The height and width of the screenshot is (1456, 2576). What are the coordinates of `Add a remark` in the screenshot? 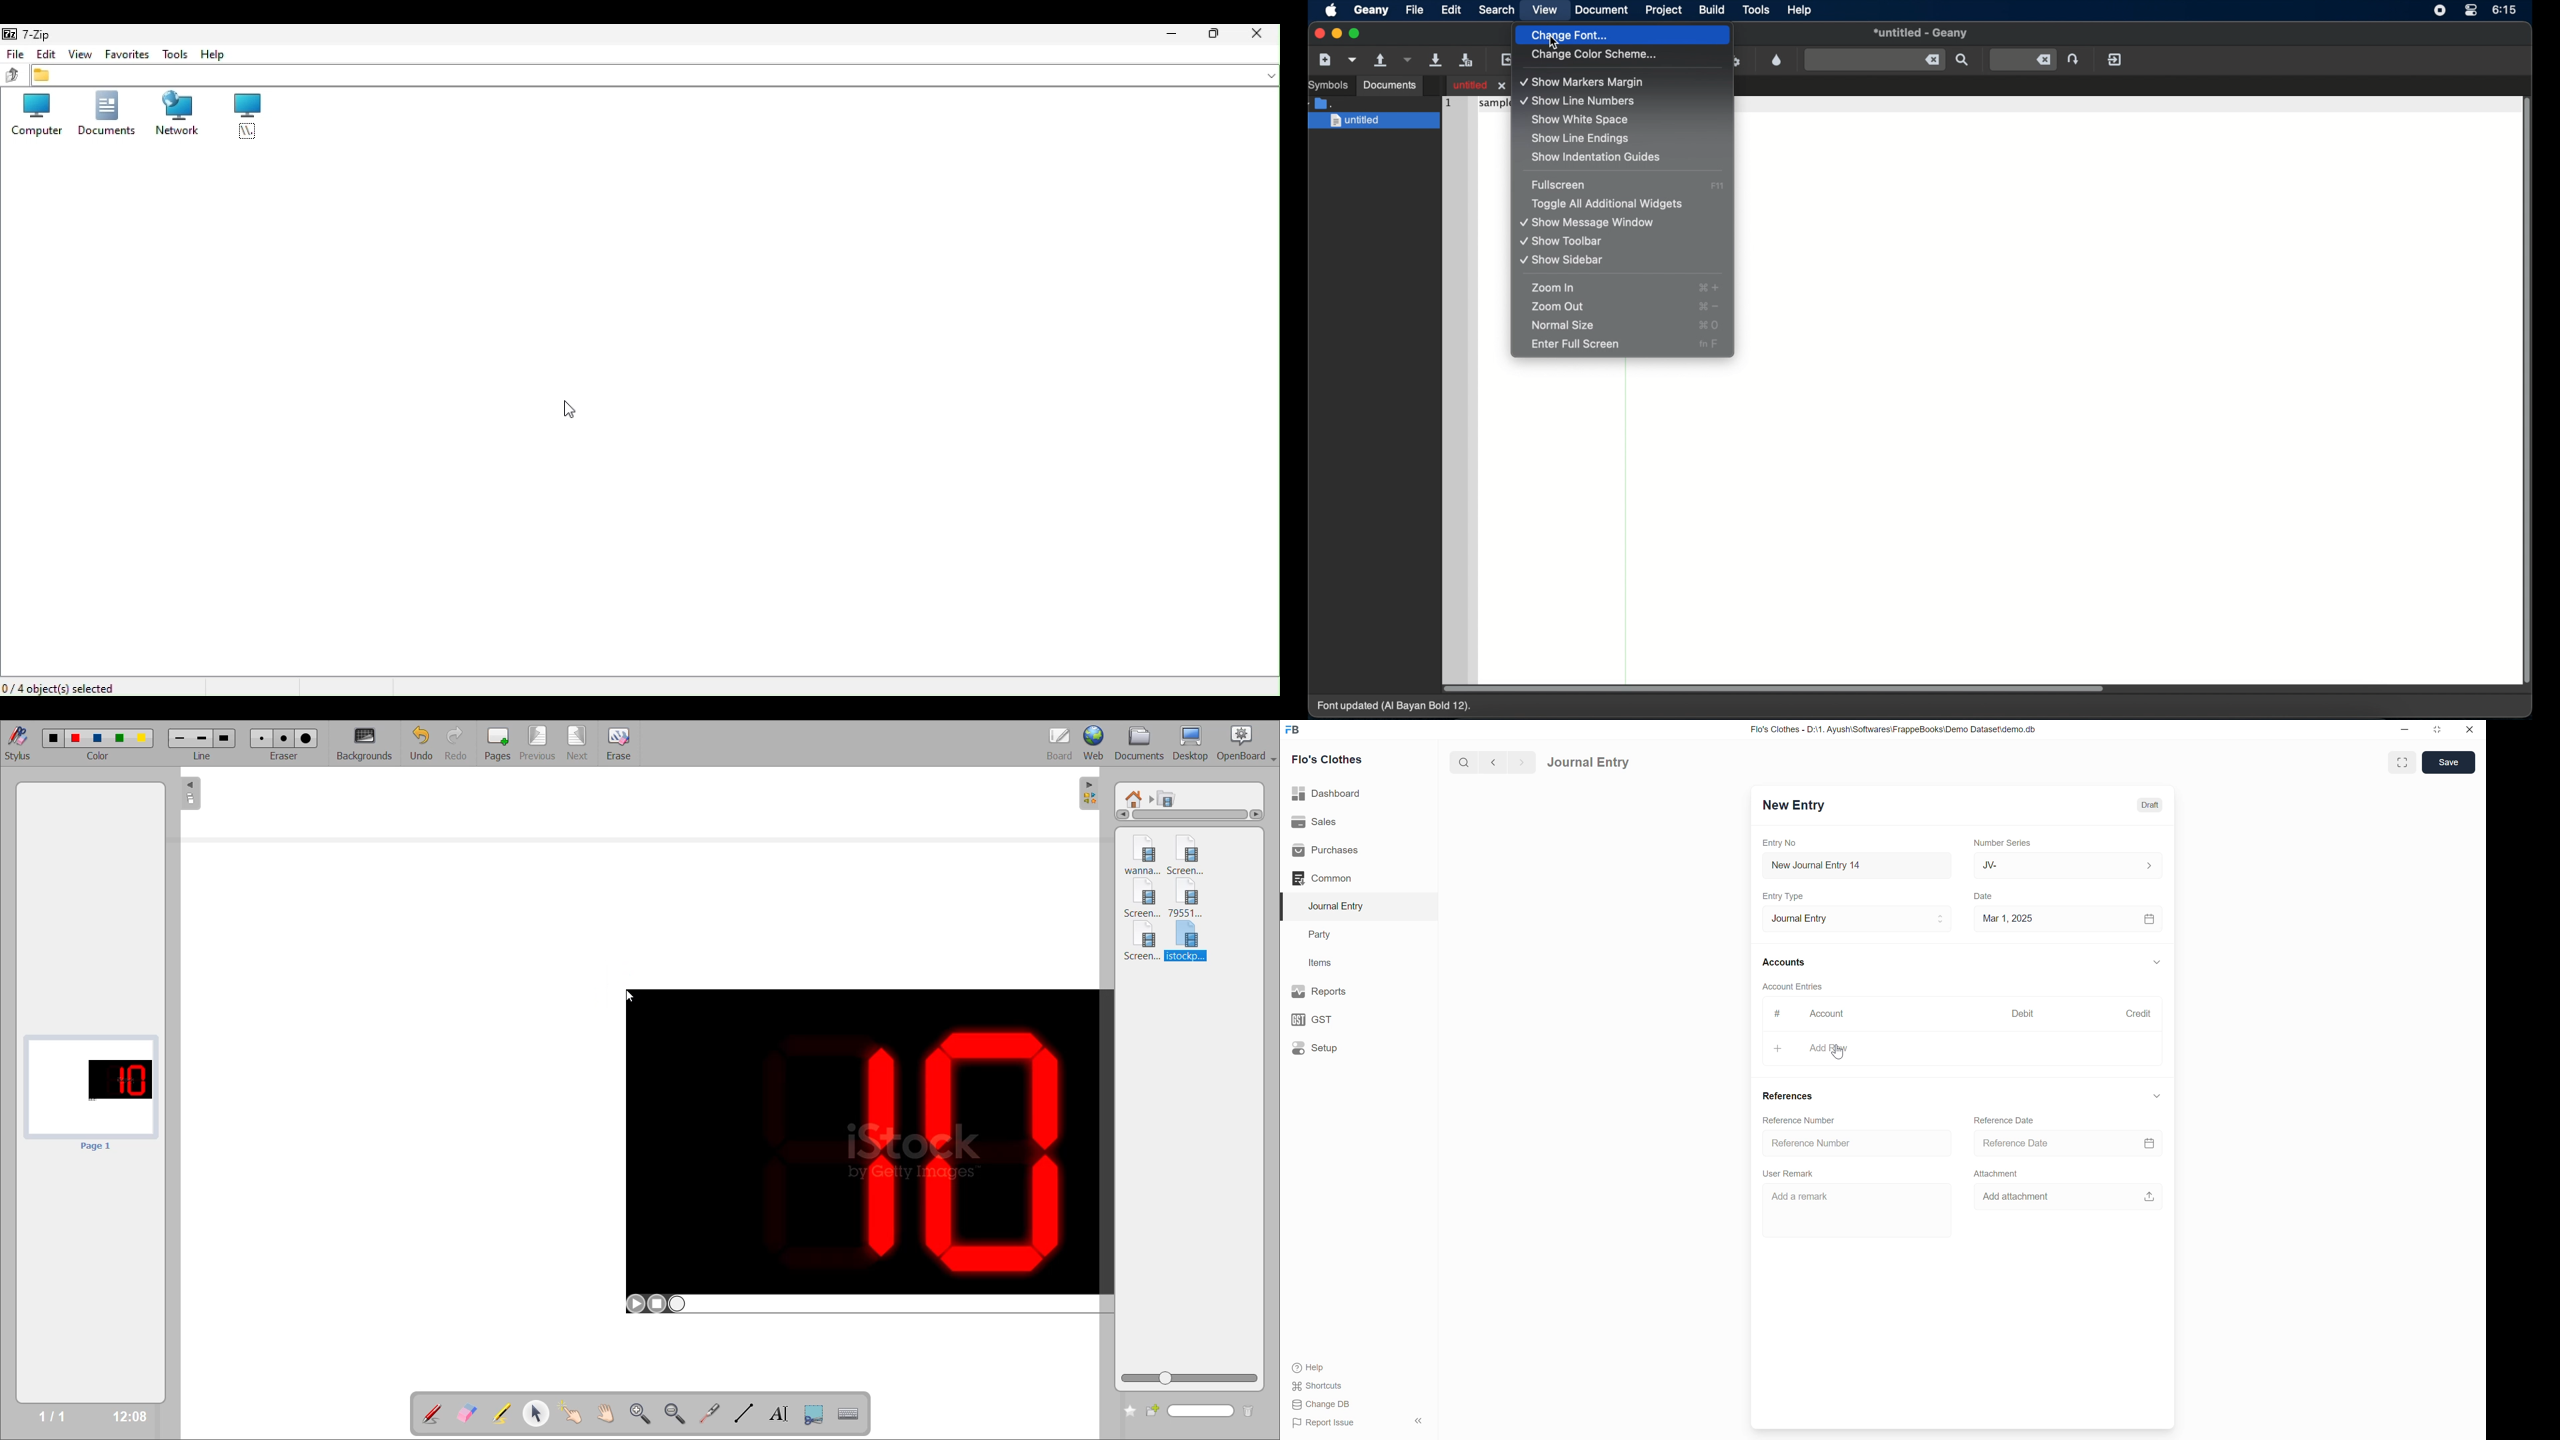 It's located at (1853, 1208).